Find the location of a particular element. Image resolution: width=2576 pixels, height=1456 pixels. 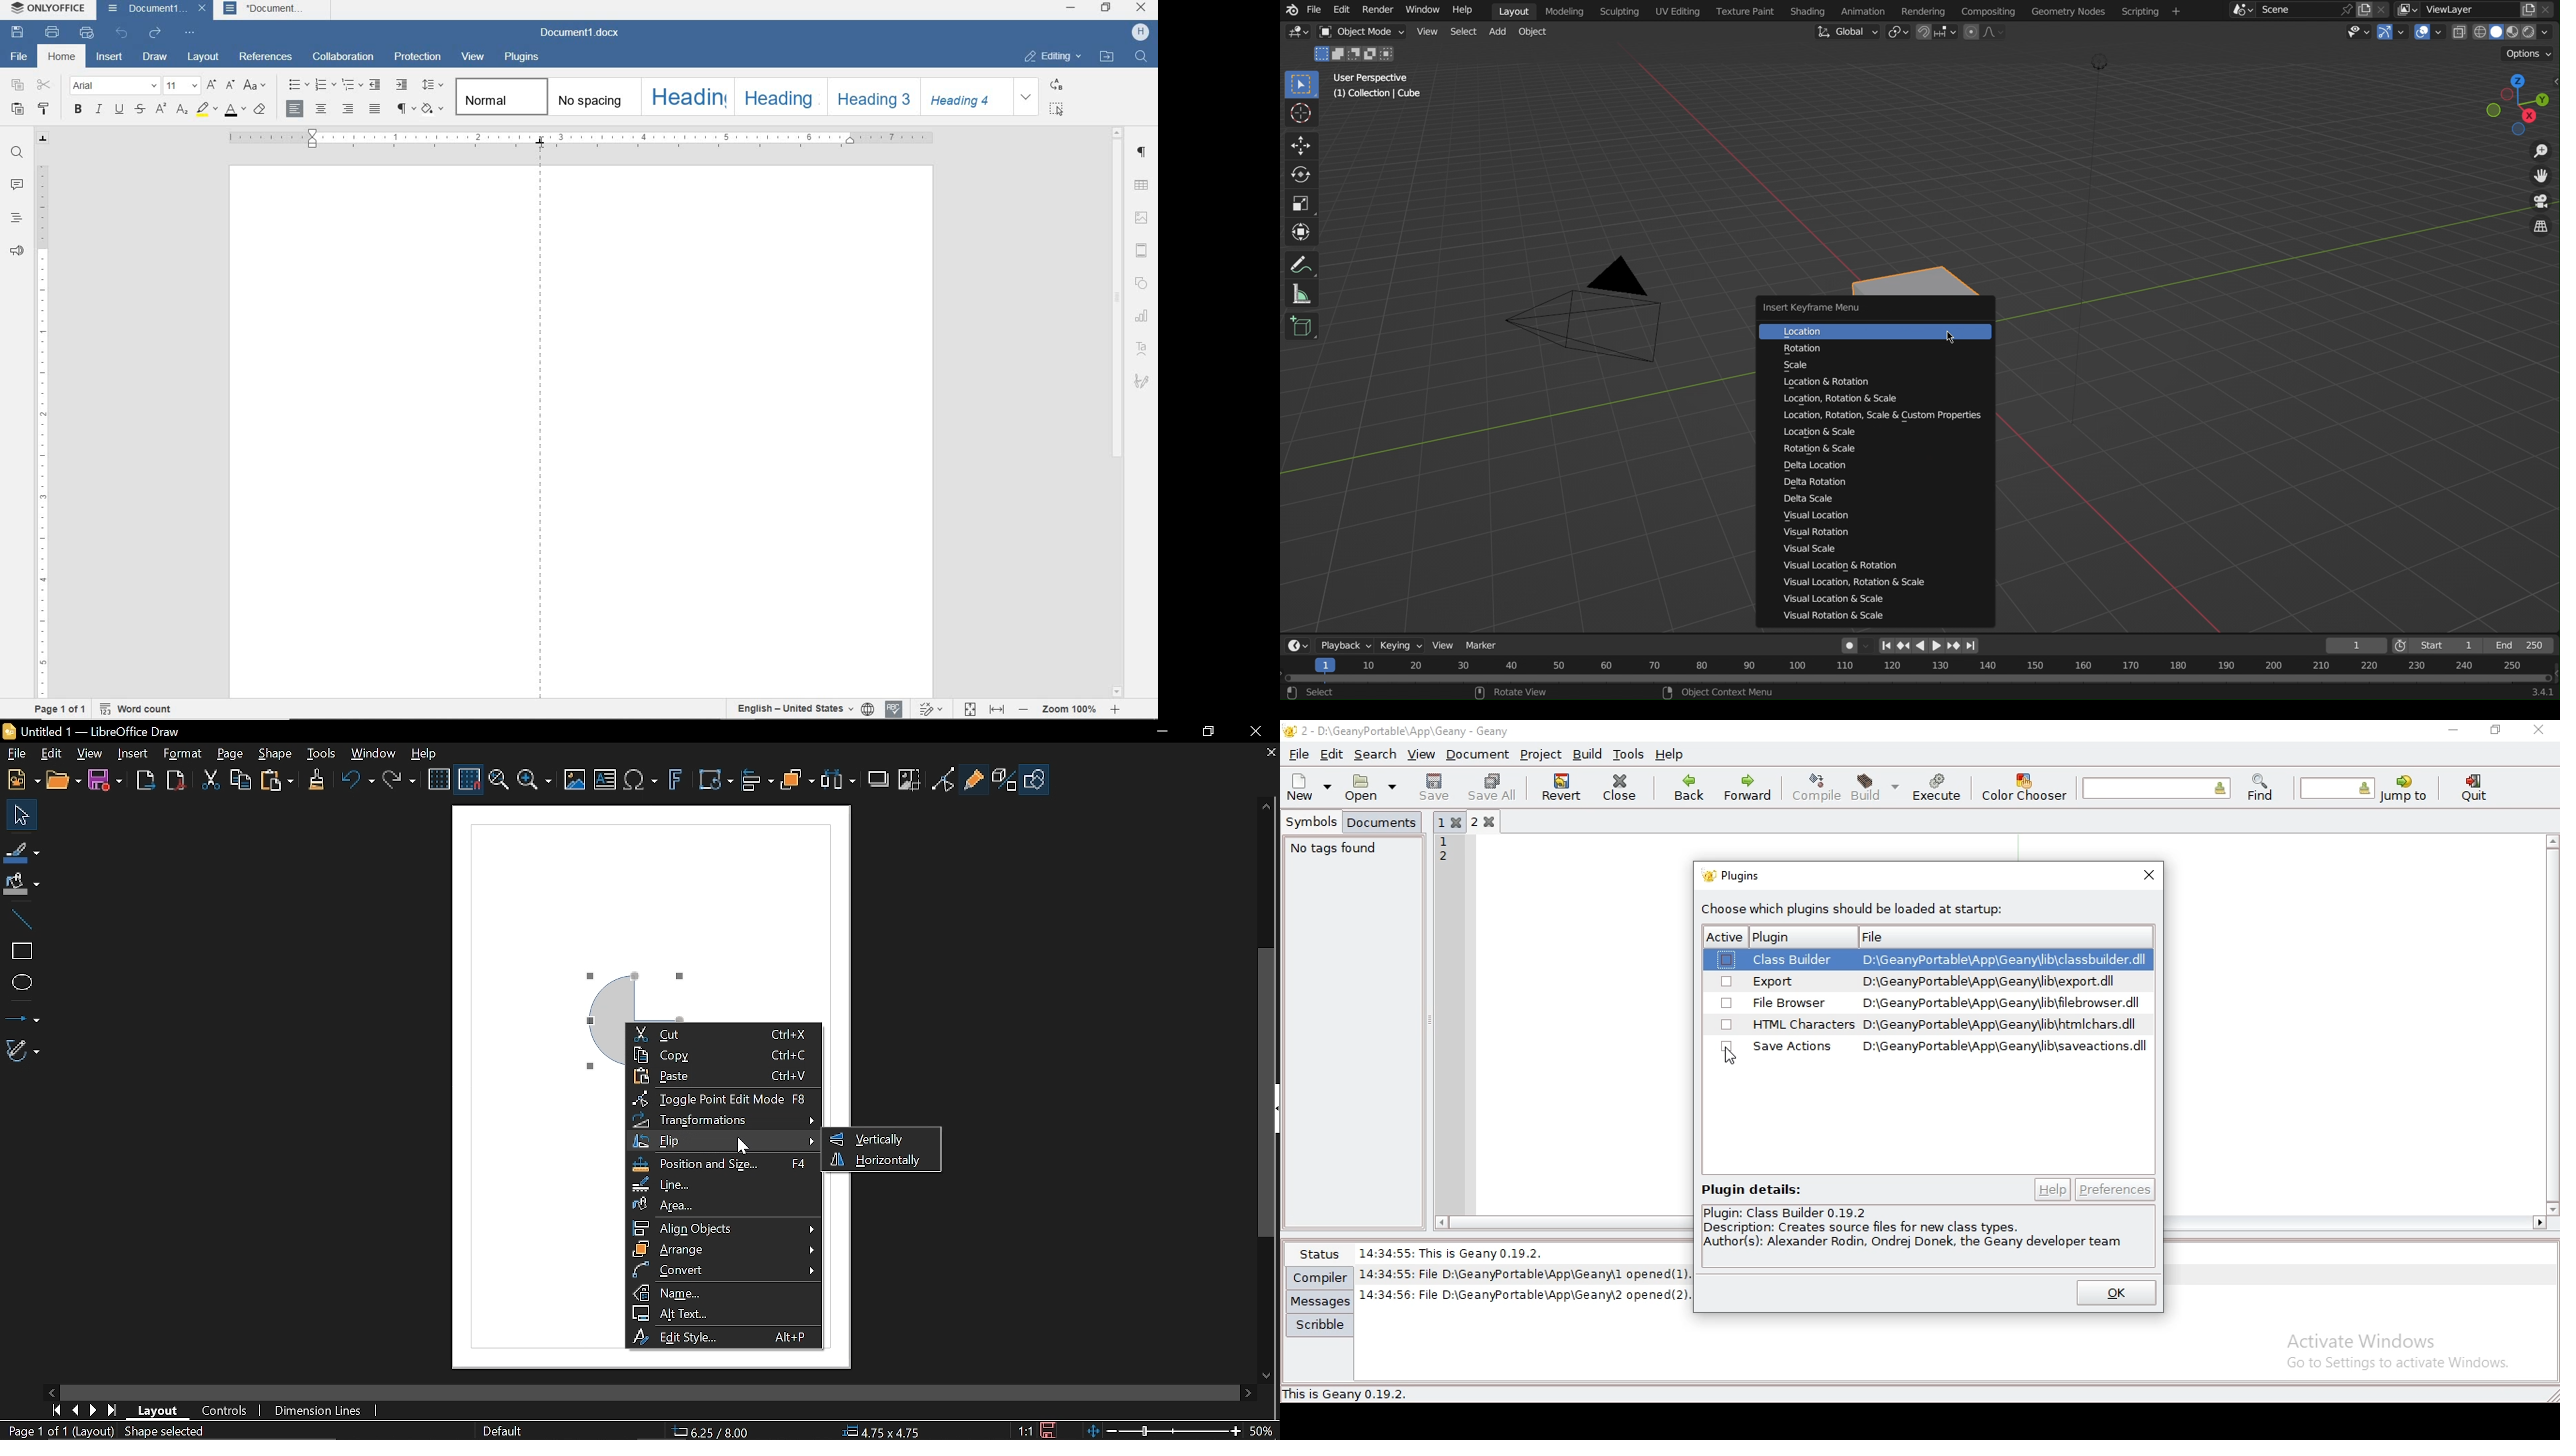

DOCUMENT NAME is located at coordinates (585, 33).